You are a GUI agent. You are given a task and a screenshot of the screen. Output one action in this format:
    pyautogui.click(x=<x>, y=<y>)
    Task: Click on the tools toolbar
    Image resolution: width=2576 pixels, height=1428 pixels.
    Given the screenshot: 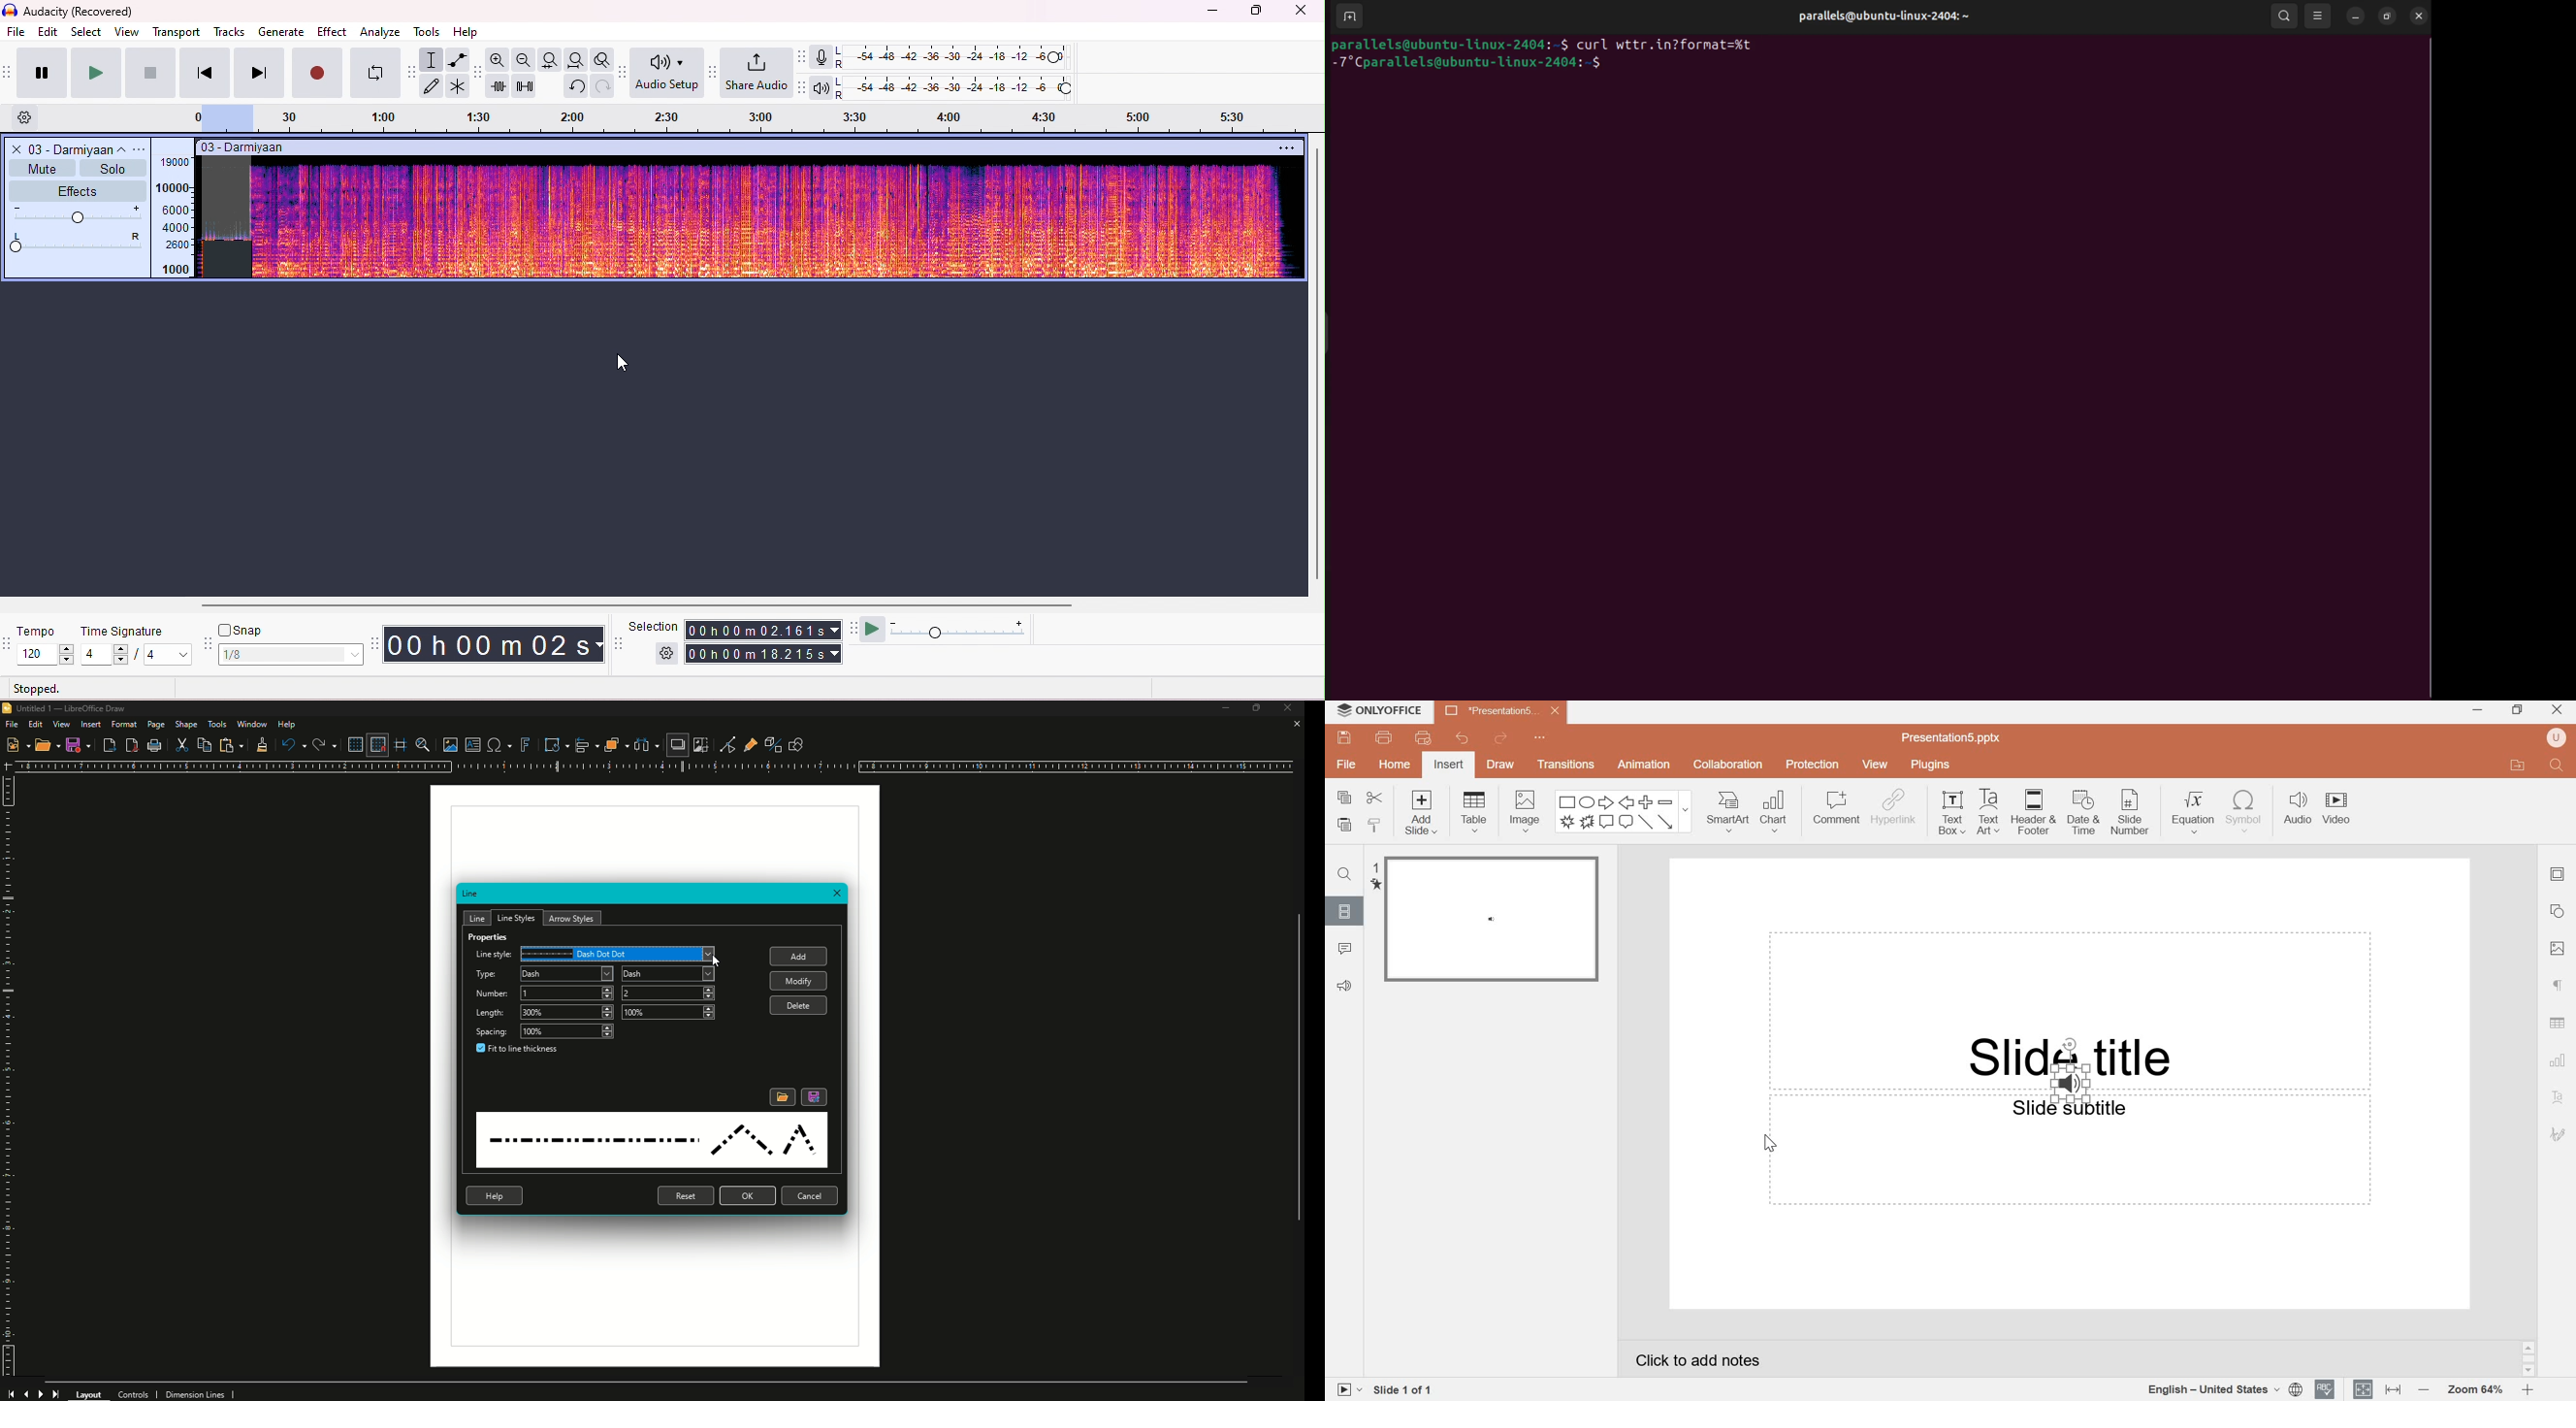 What is the action you would take?
    pyautogui.click(x=411, y=73)
    